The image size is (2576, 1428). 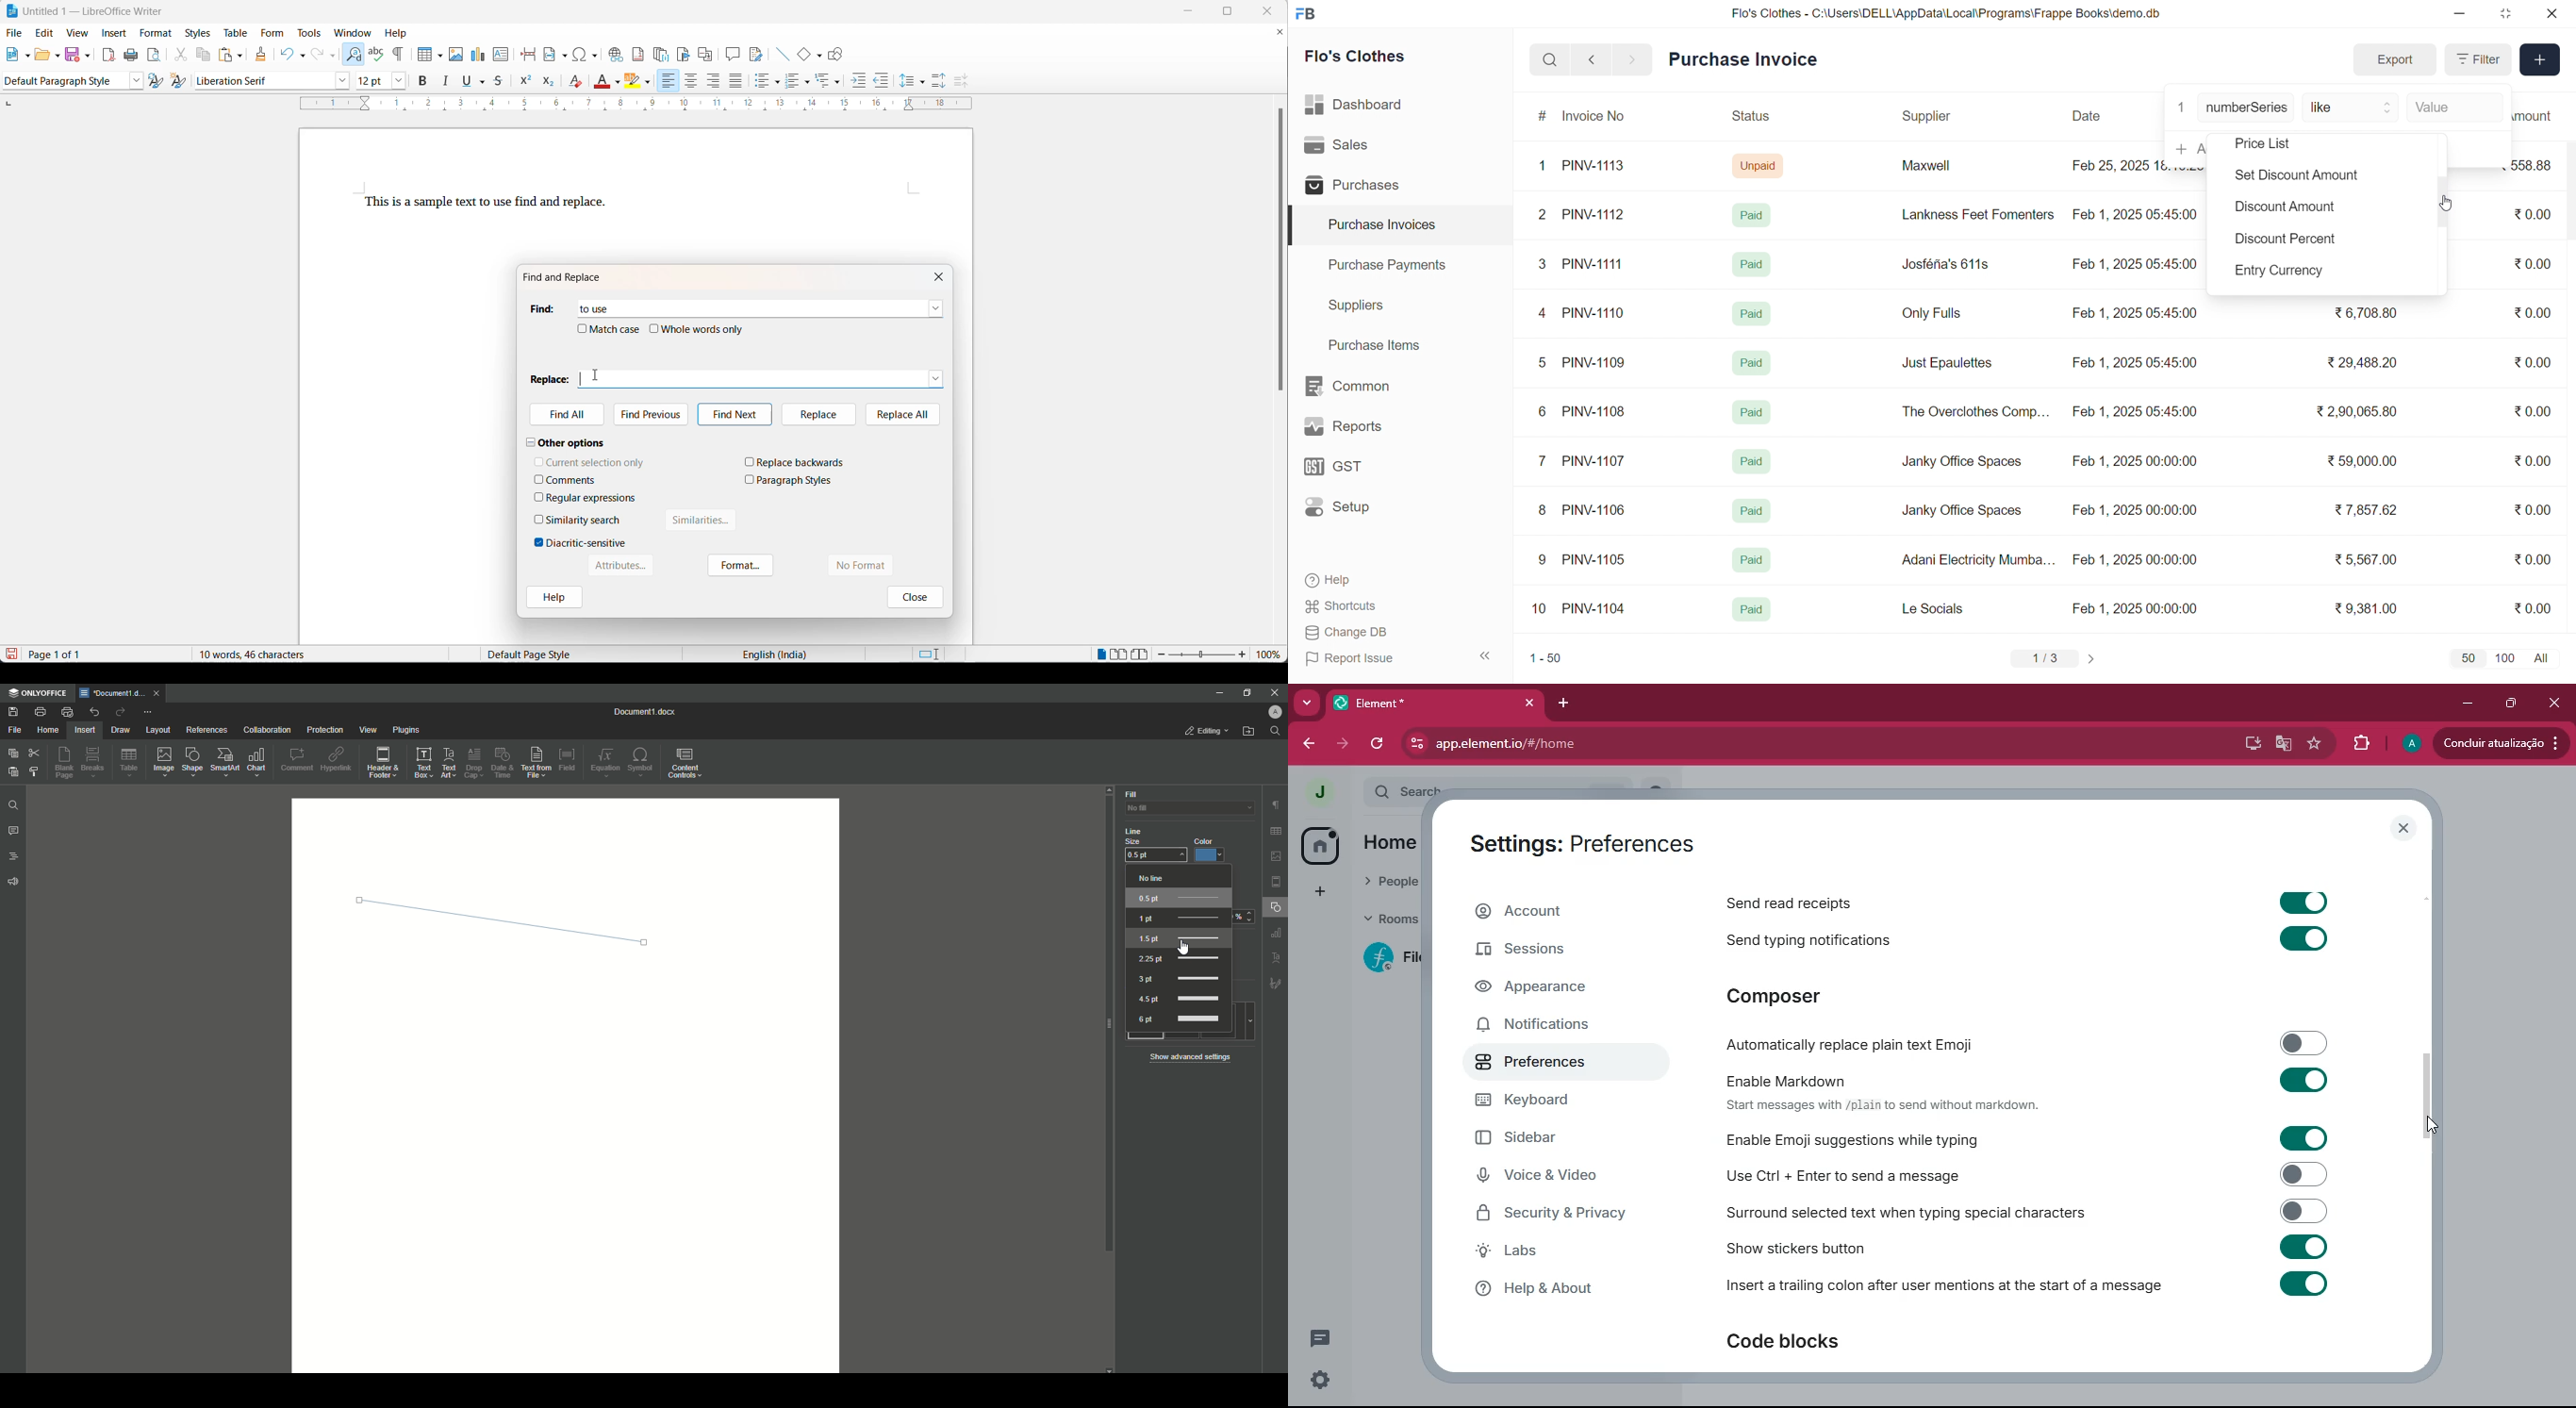 I want to click on 2.25 pt, so click(x=1179, y=958).